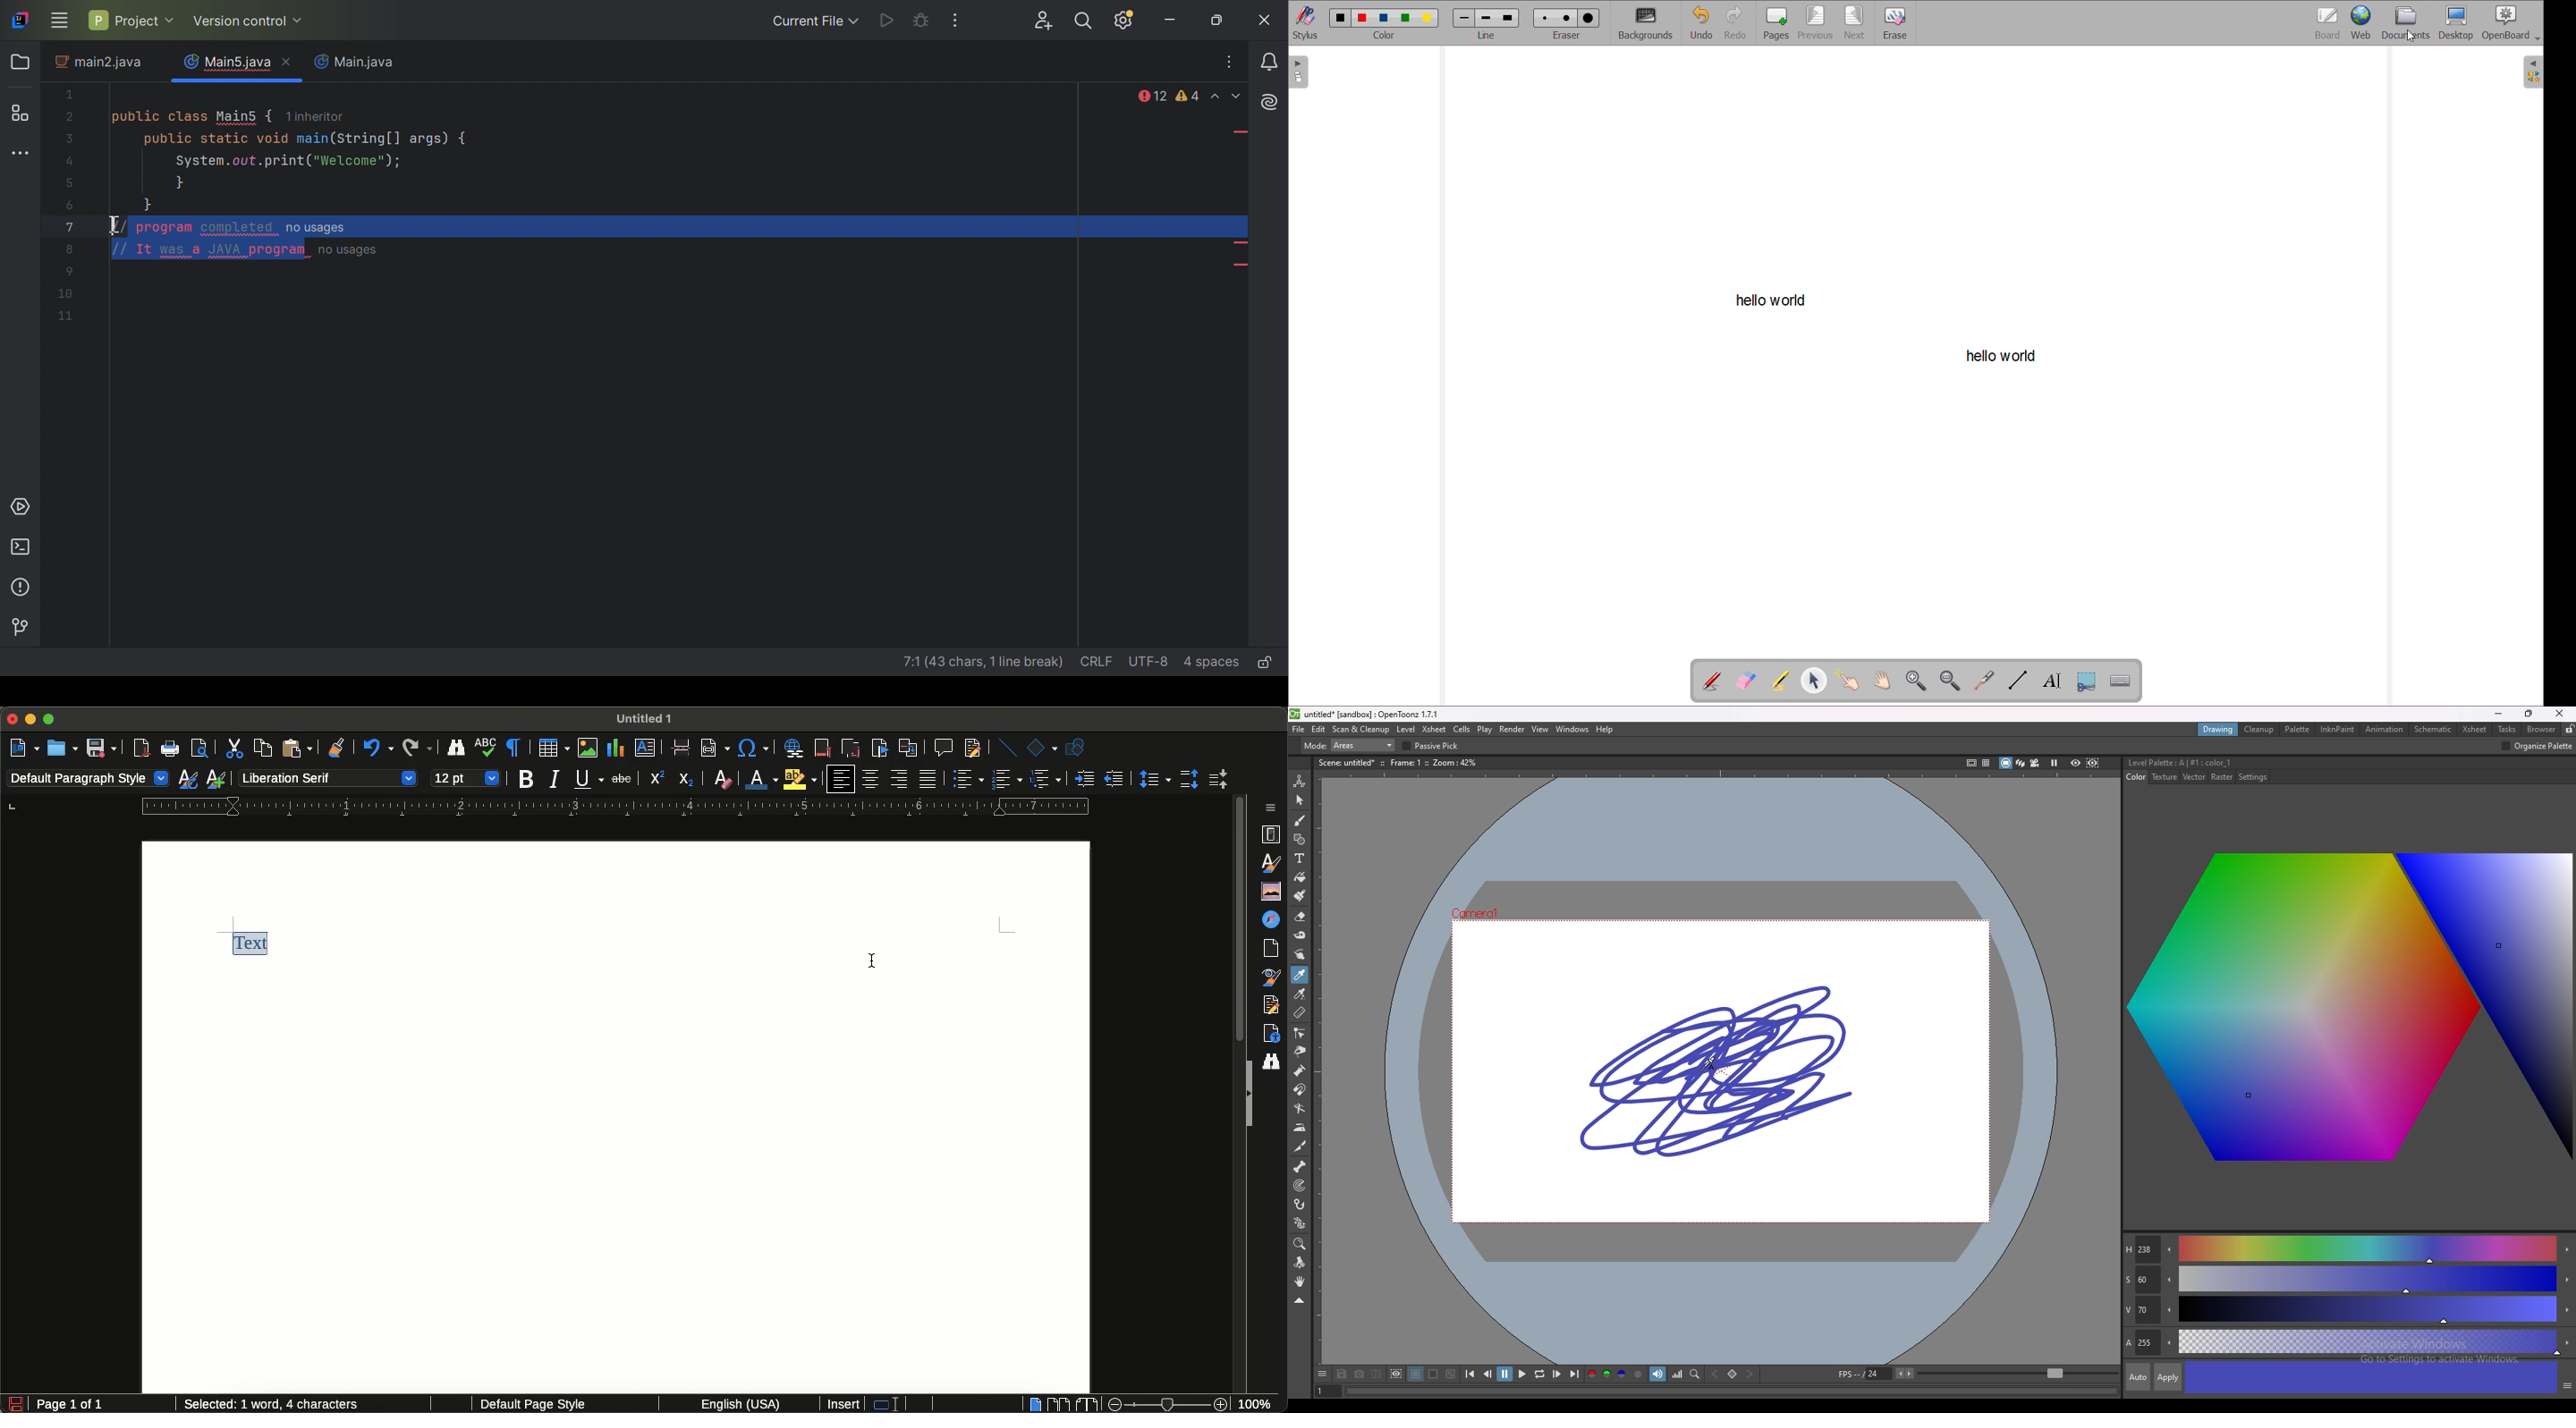  Describe the element at coordinates (2018, 680) in the screenshot. I see `draw lines` at that location.